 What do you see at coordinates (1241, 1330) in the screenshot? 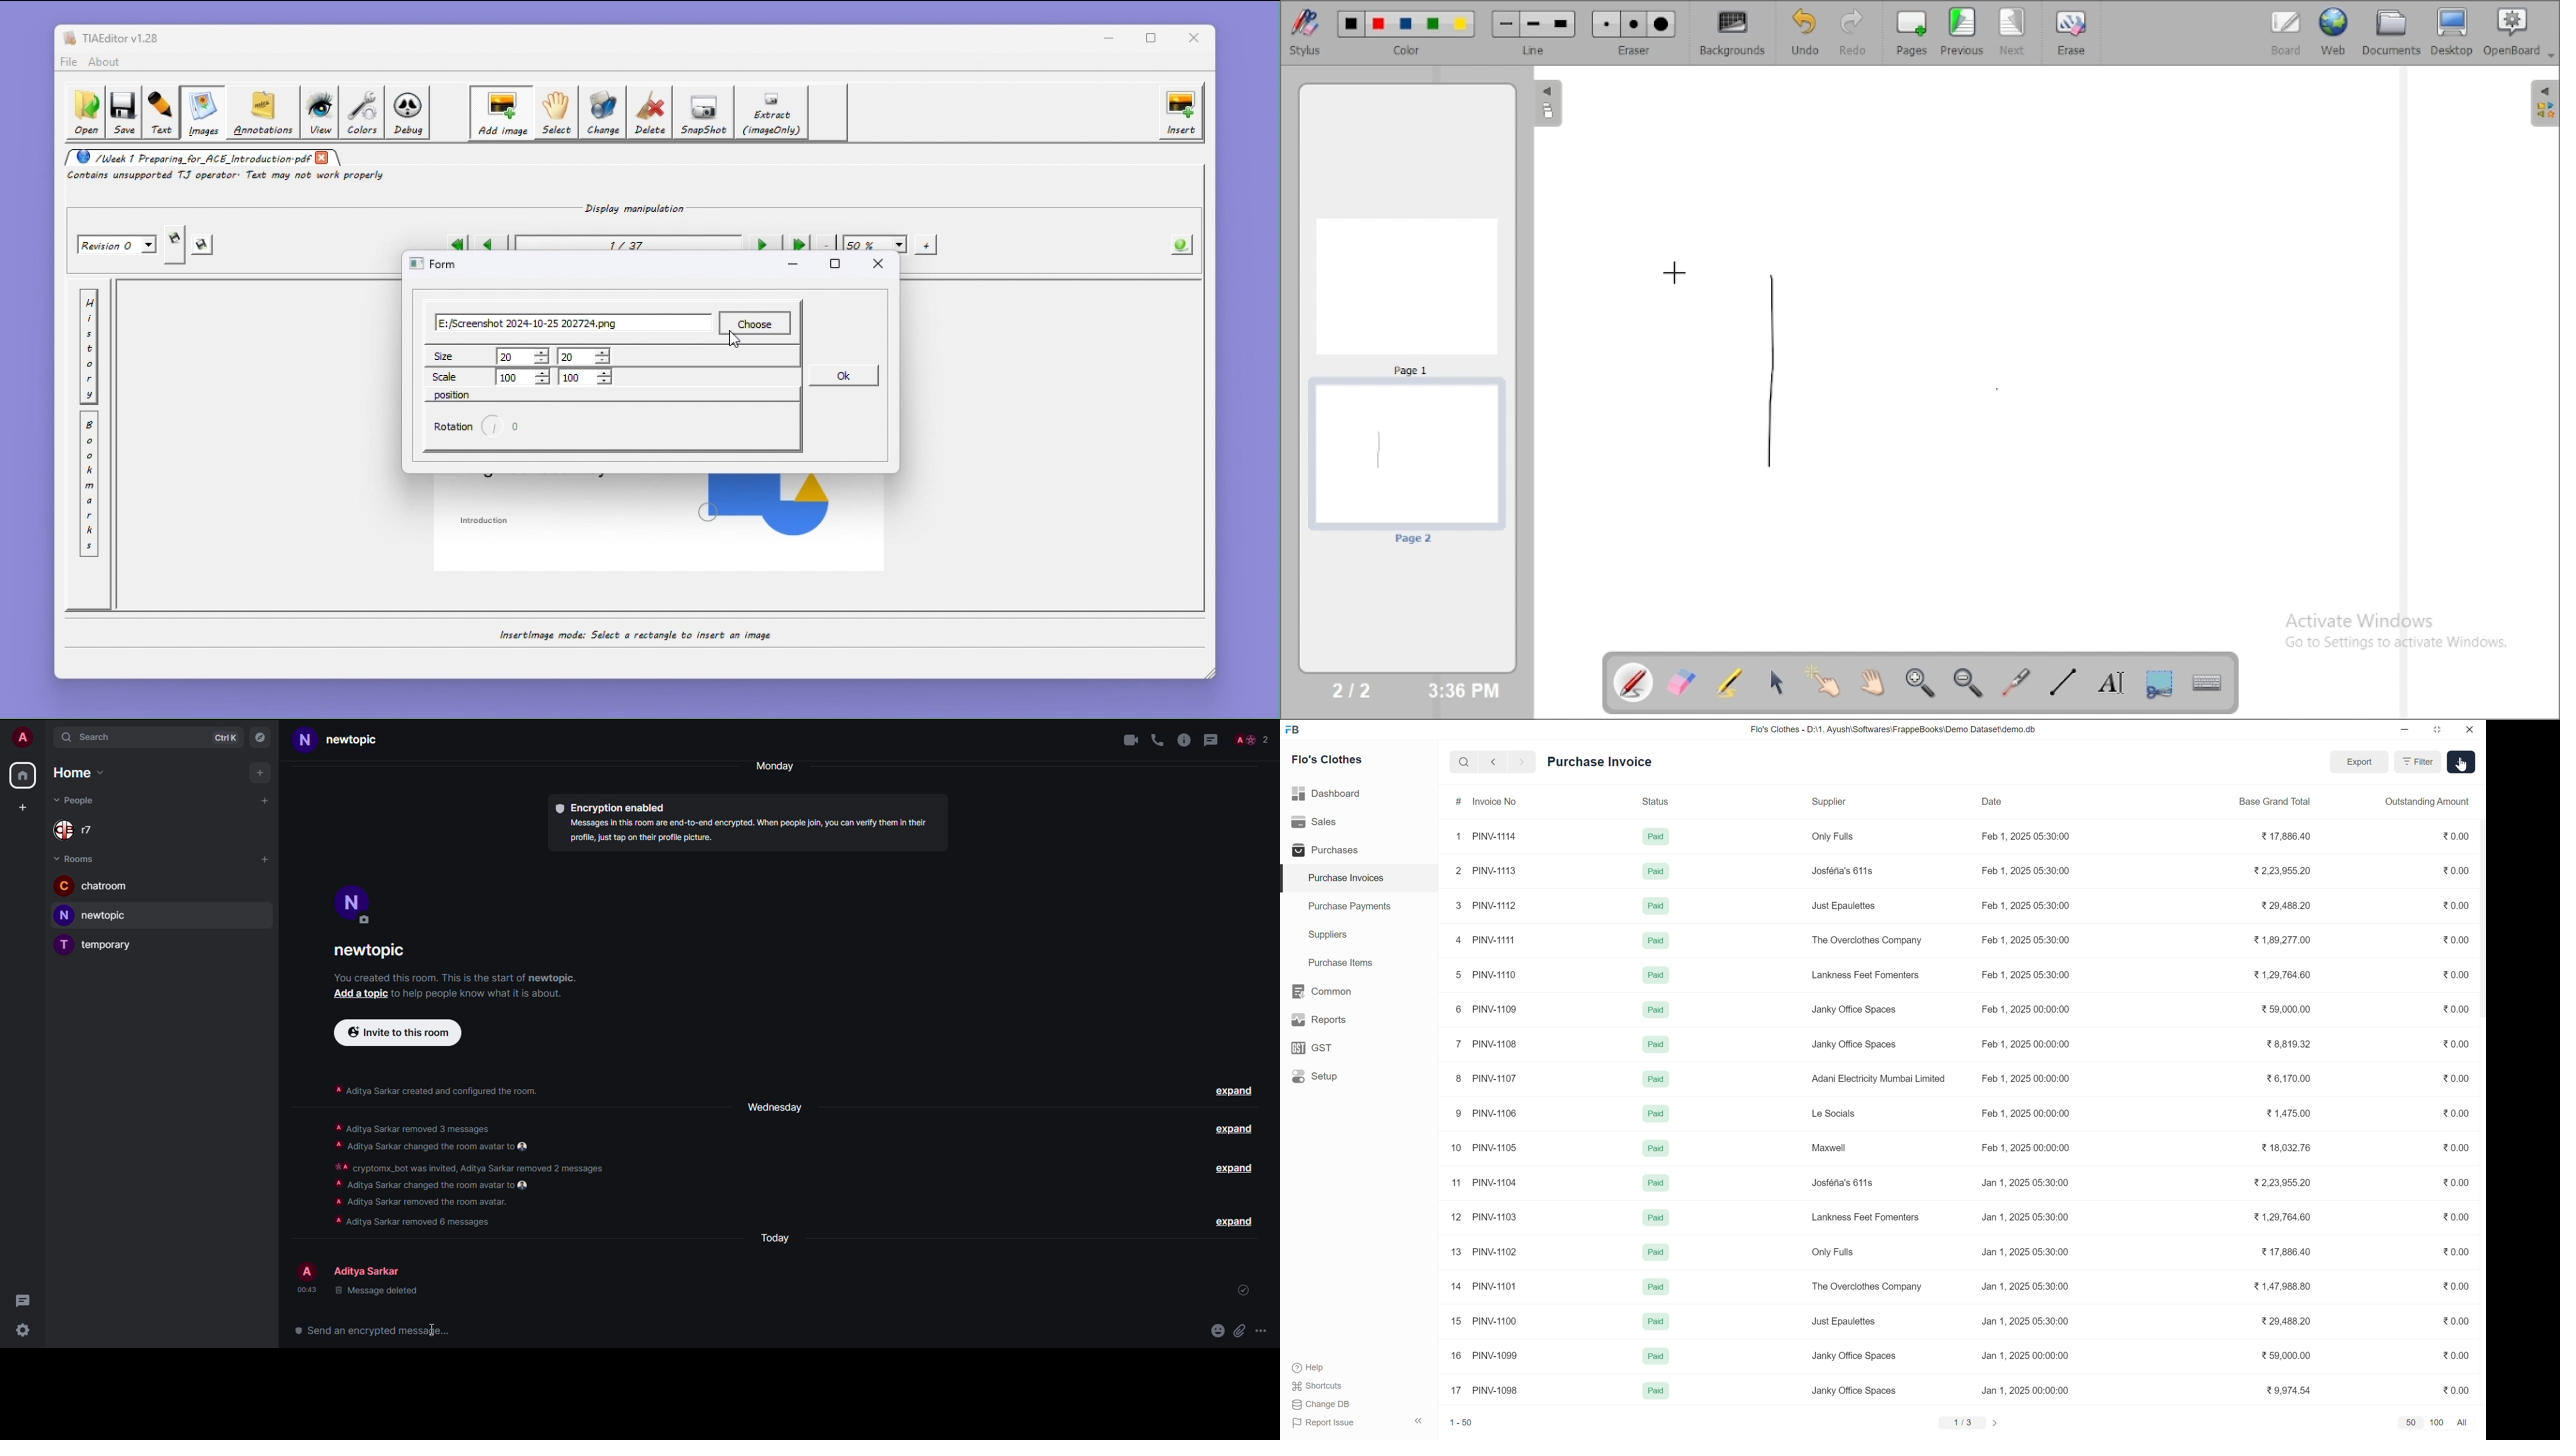
I see `attach` at bounding box center [1241, 1330].